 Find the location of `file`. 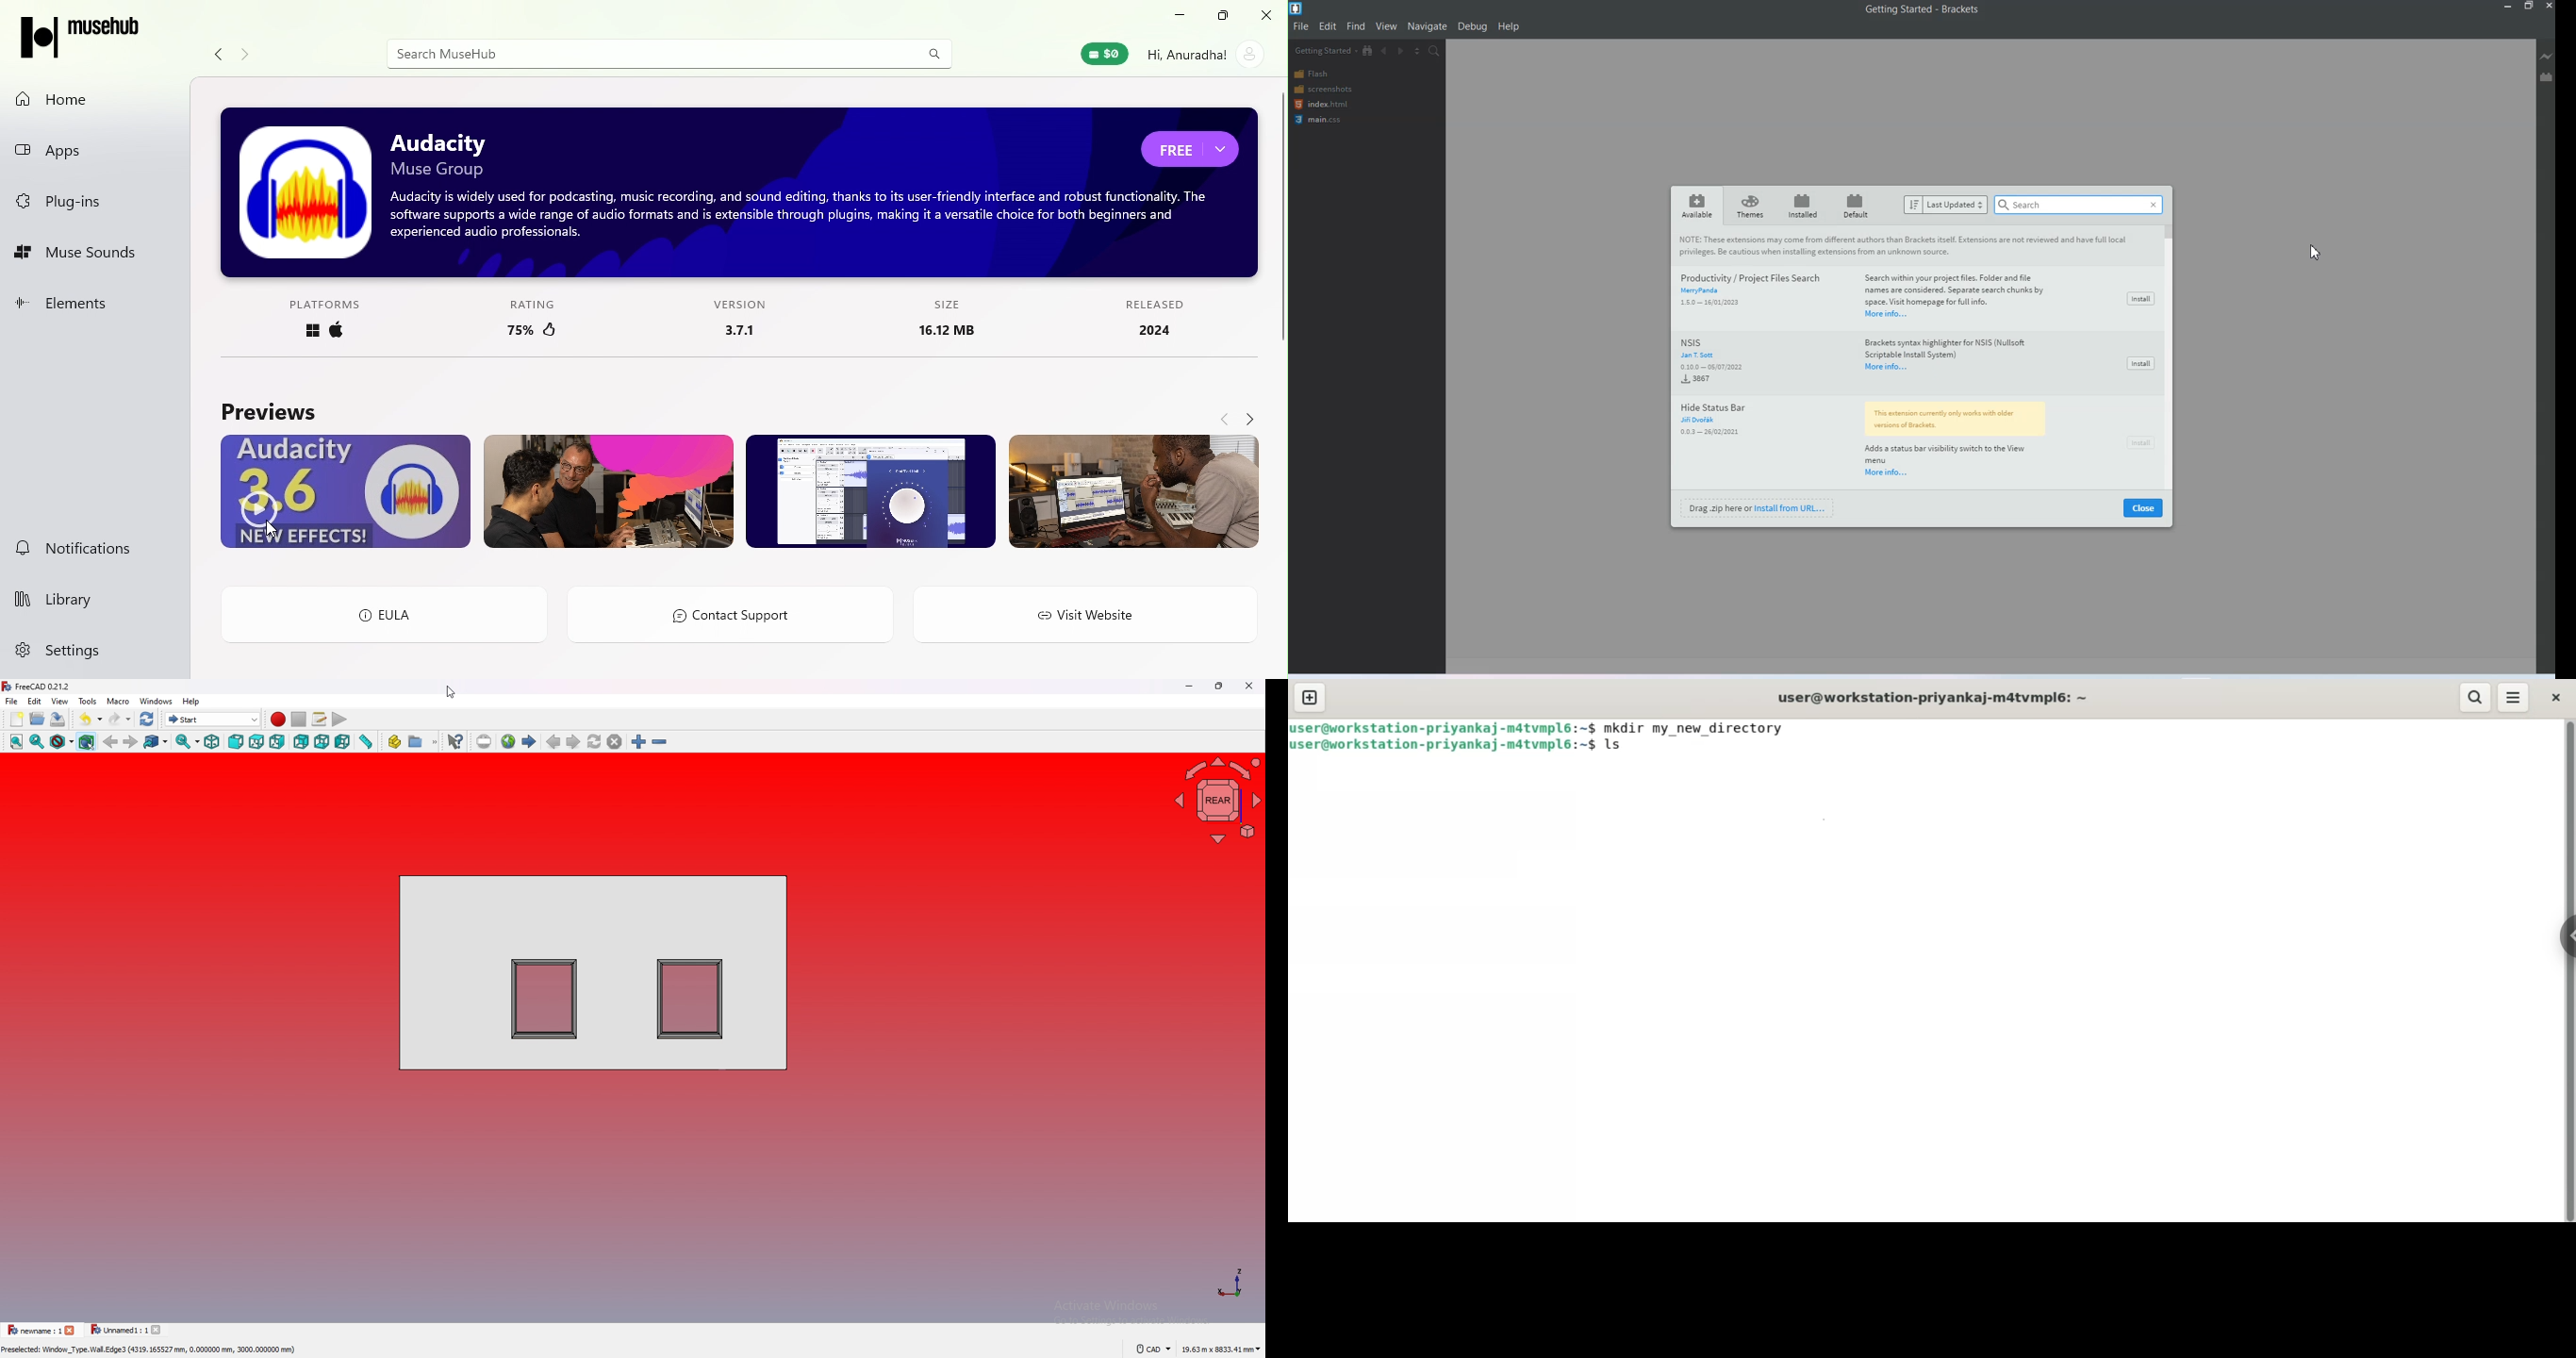

file is located at coordinates (12, 701).